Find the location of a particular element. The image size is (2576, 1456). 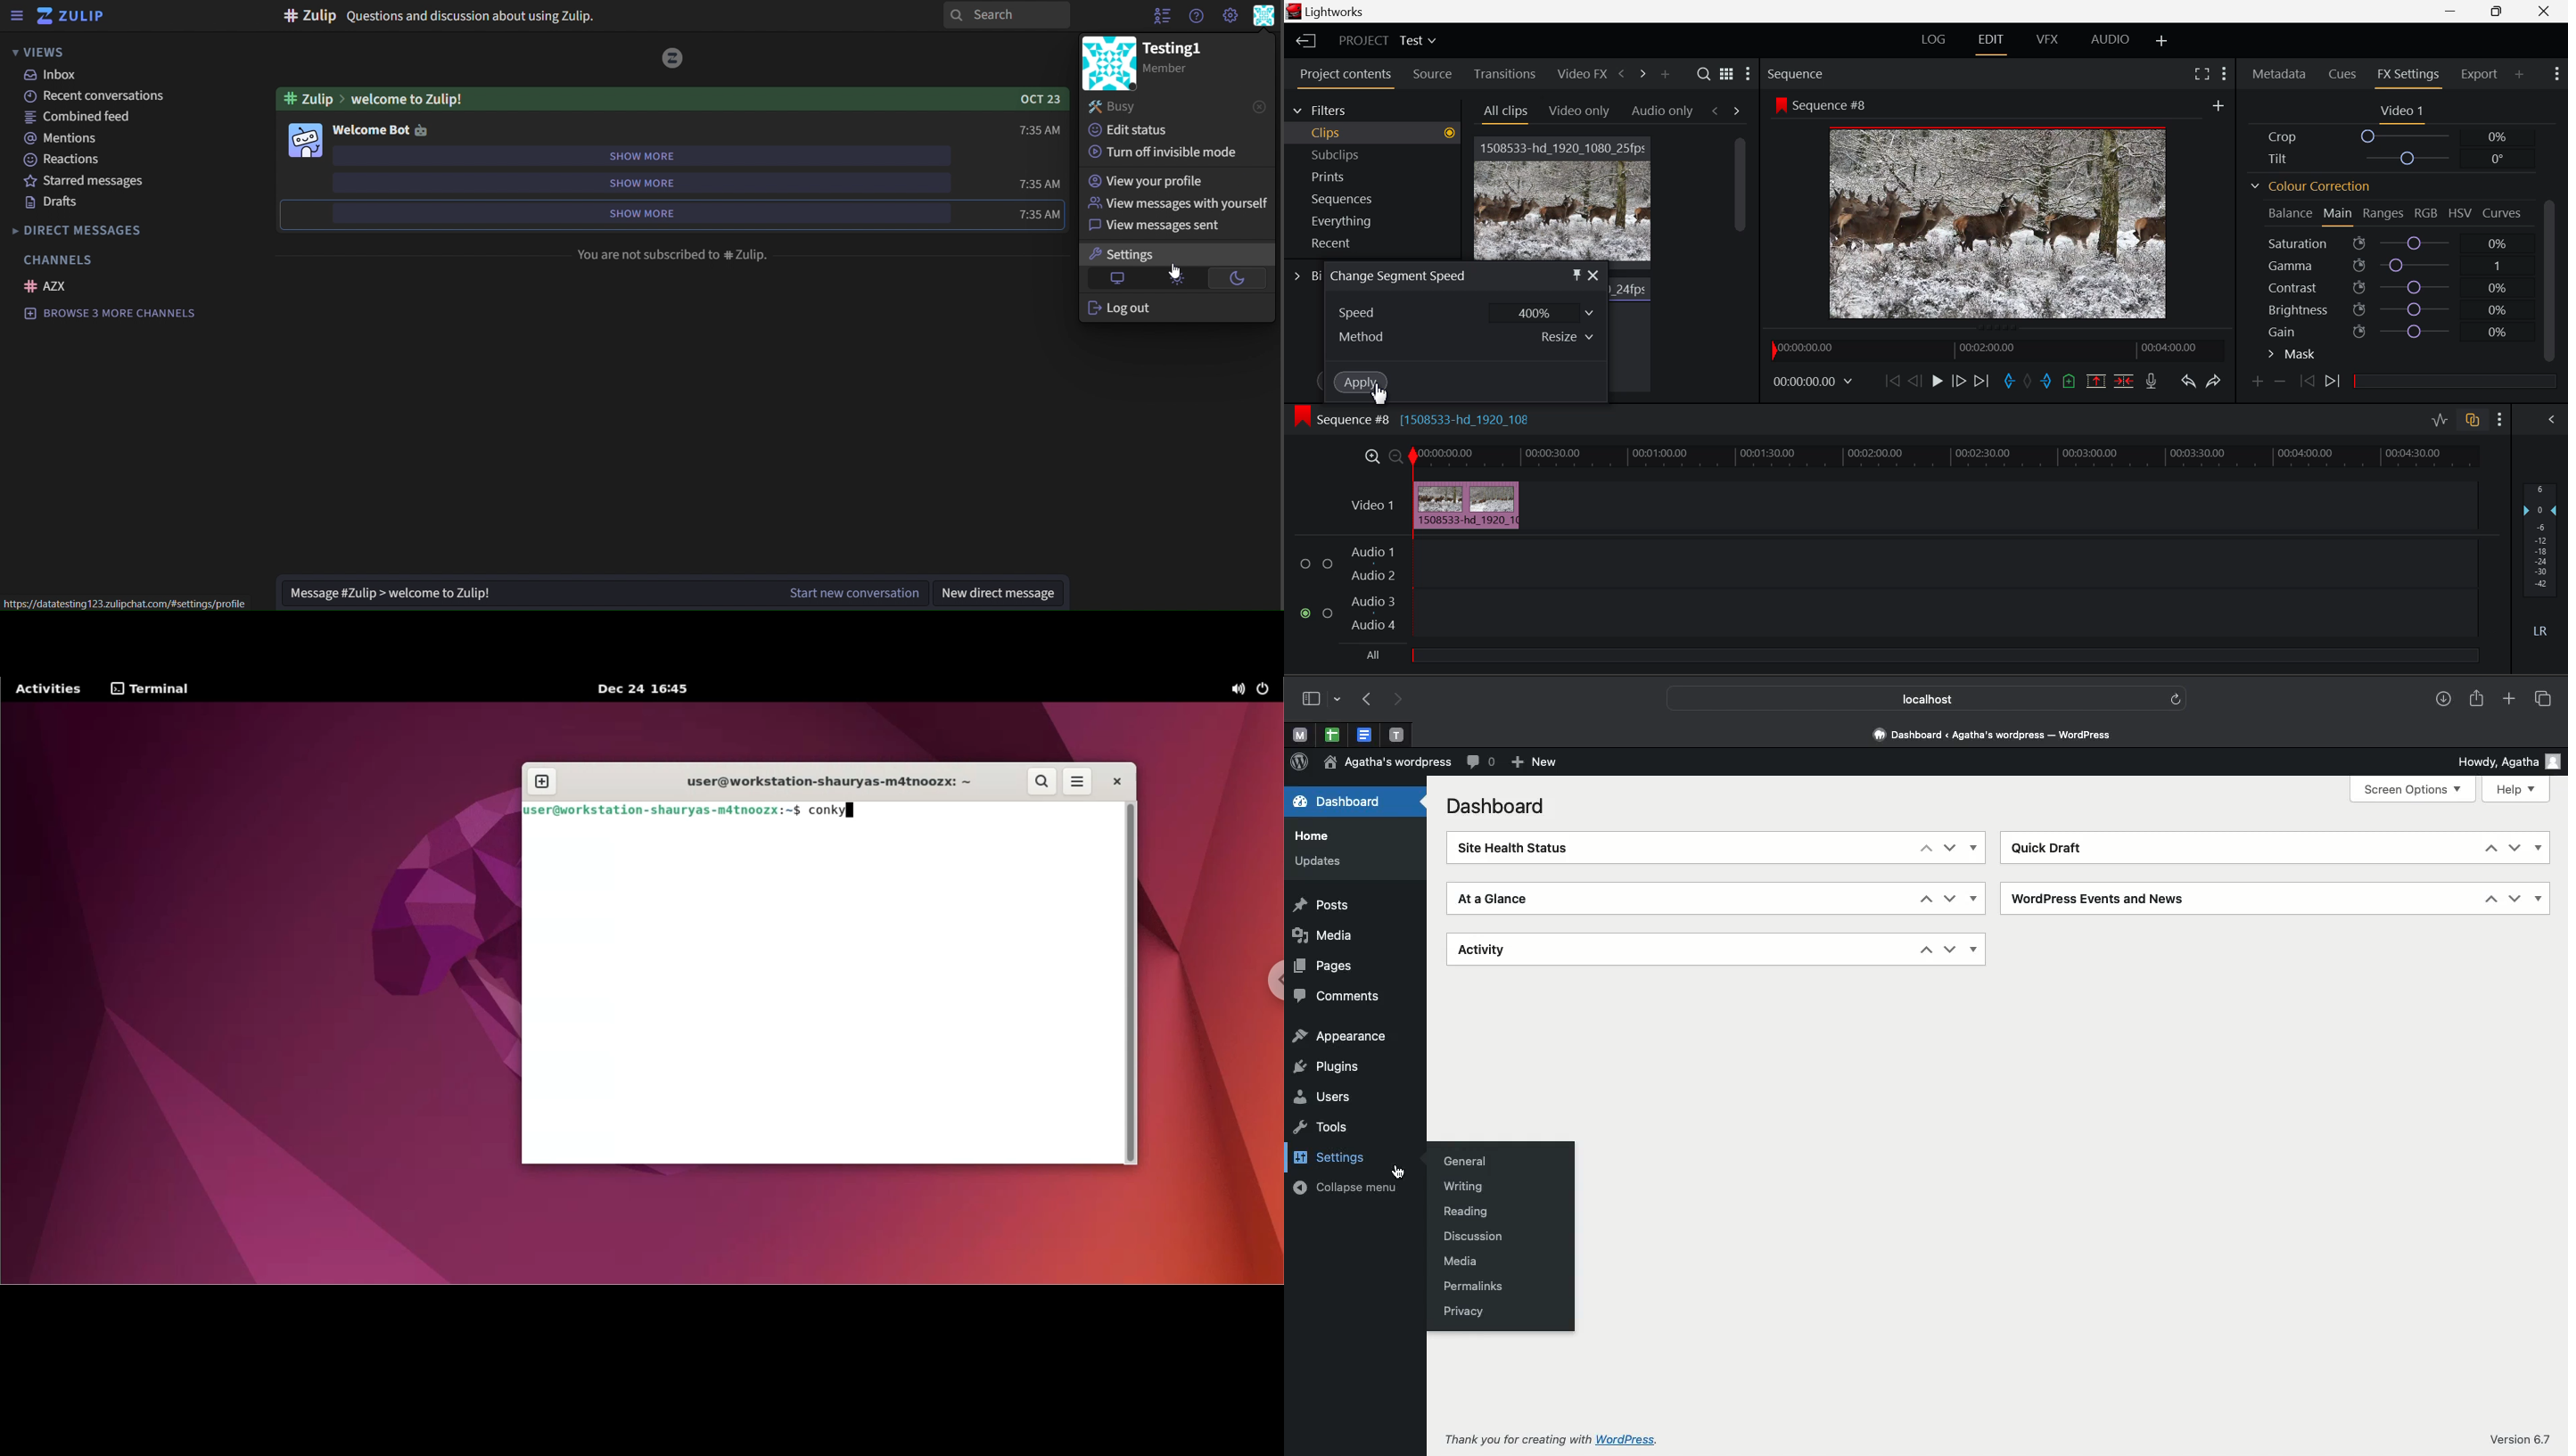

cursor is located at coordinates (1396, 1170).